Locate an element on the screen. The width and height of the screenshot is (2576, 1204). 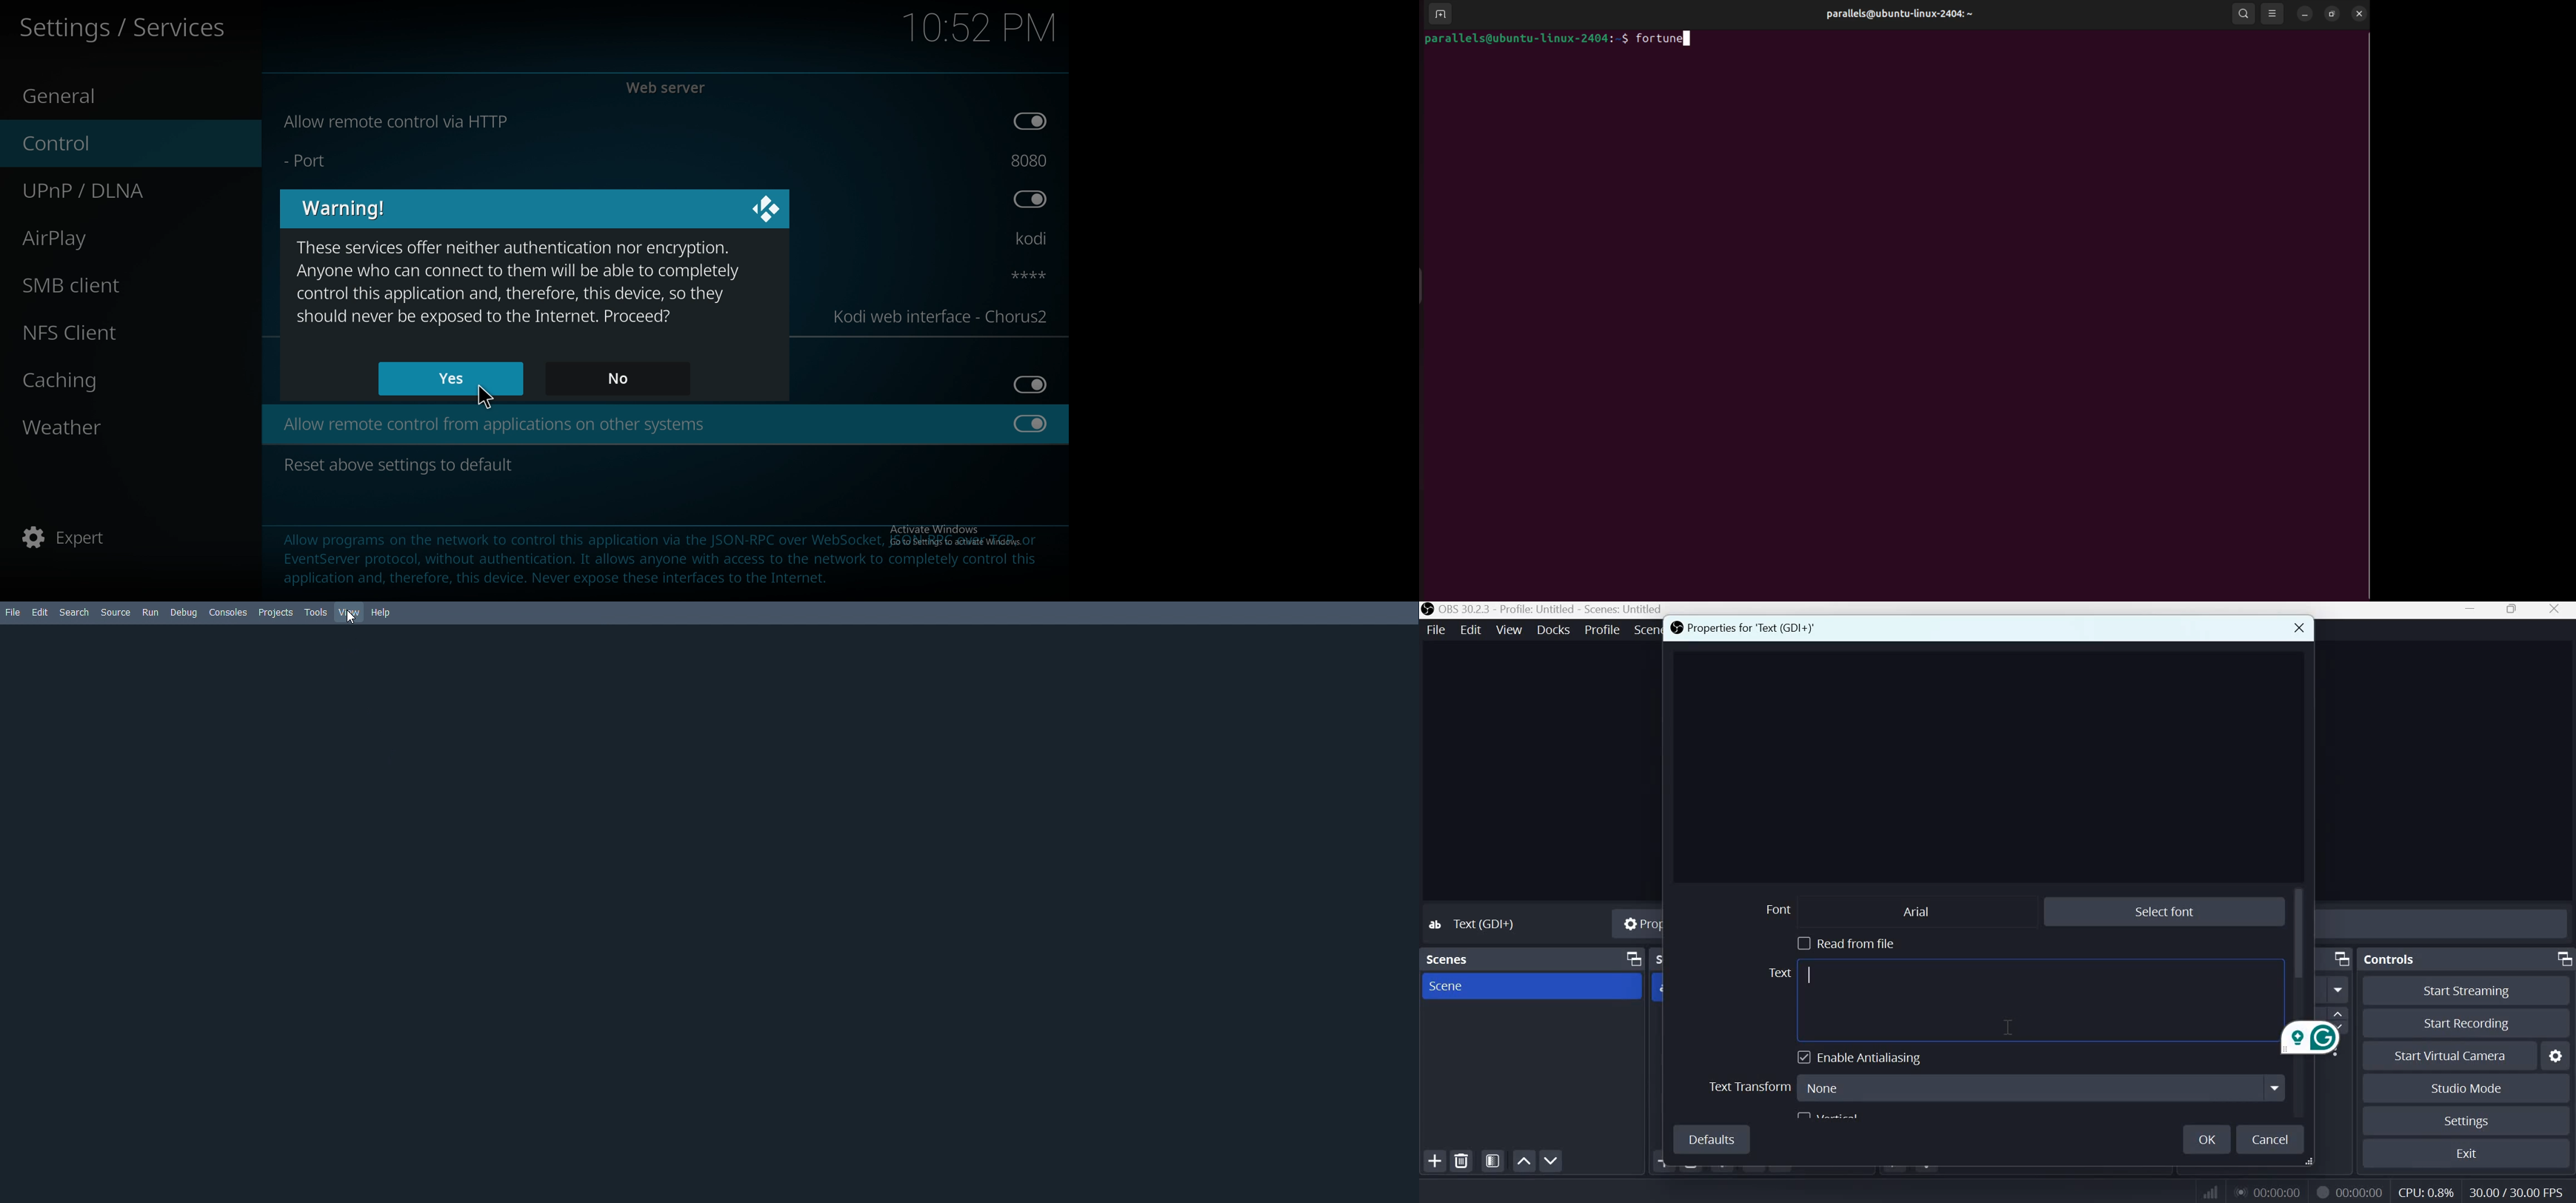
None is located at coordinates (2040, 1086).